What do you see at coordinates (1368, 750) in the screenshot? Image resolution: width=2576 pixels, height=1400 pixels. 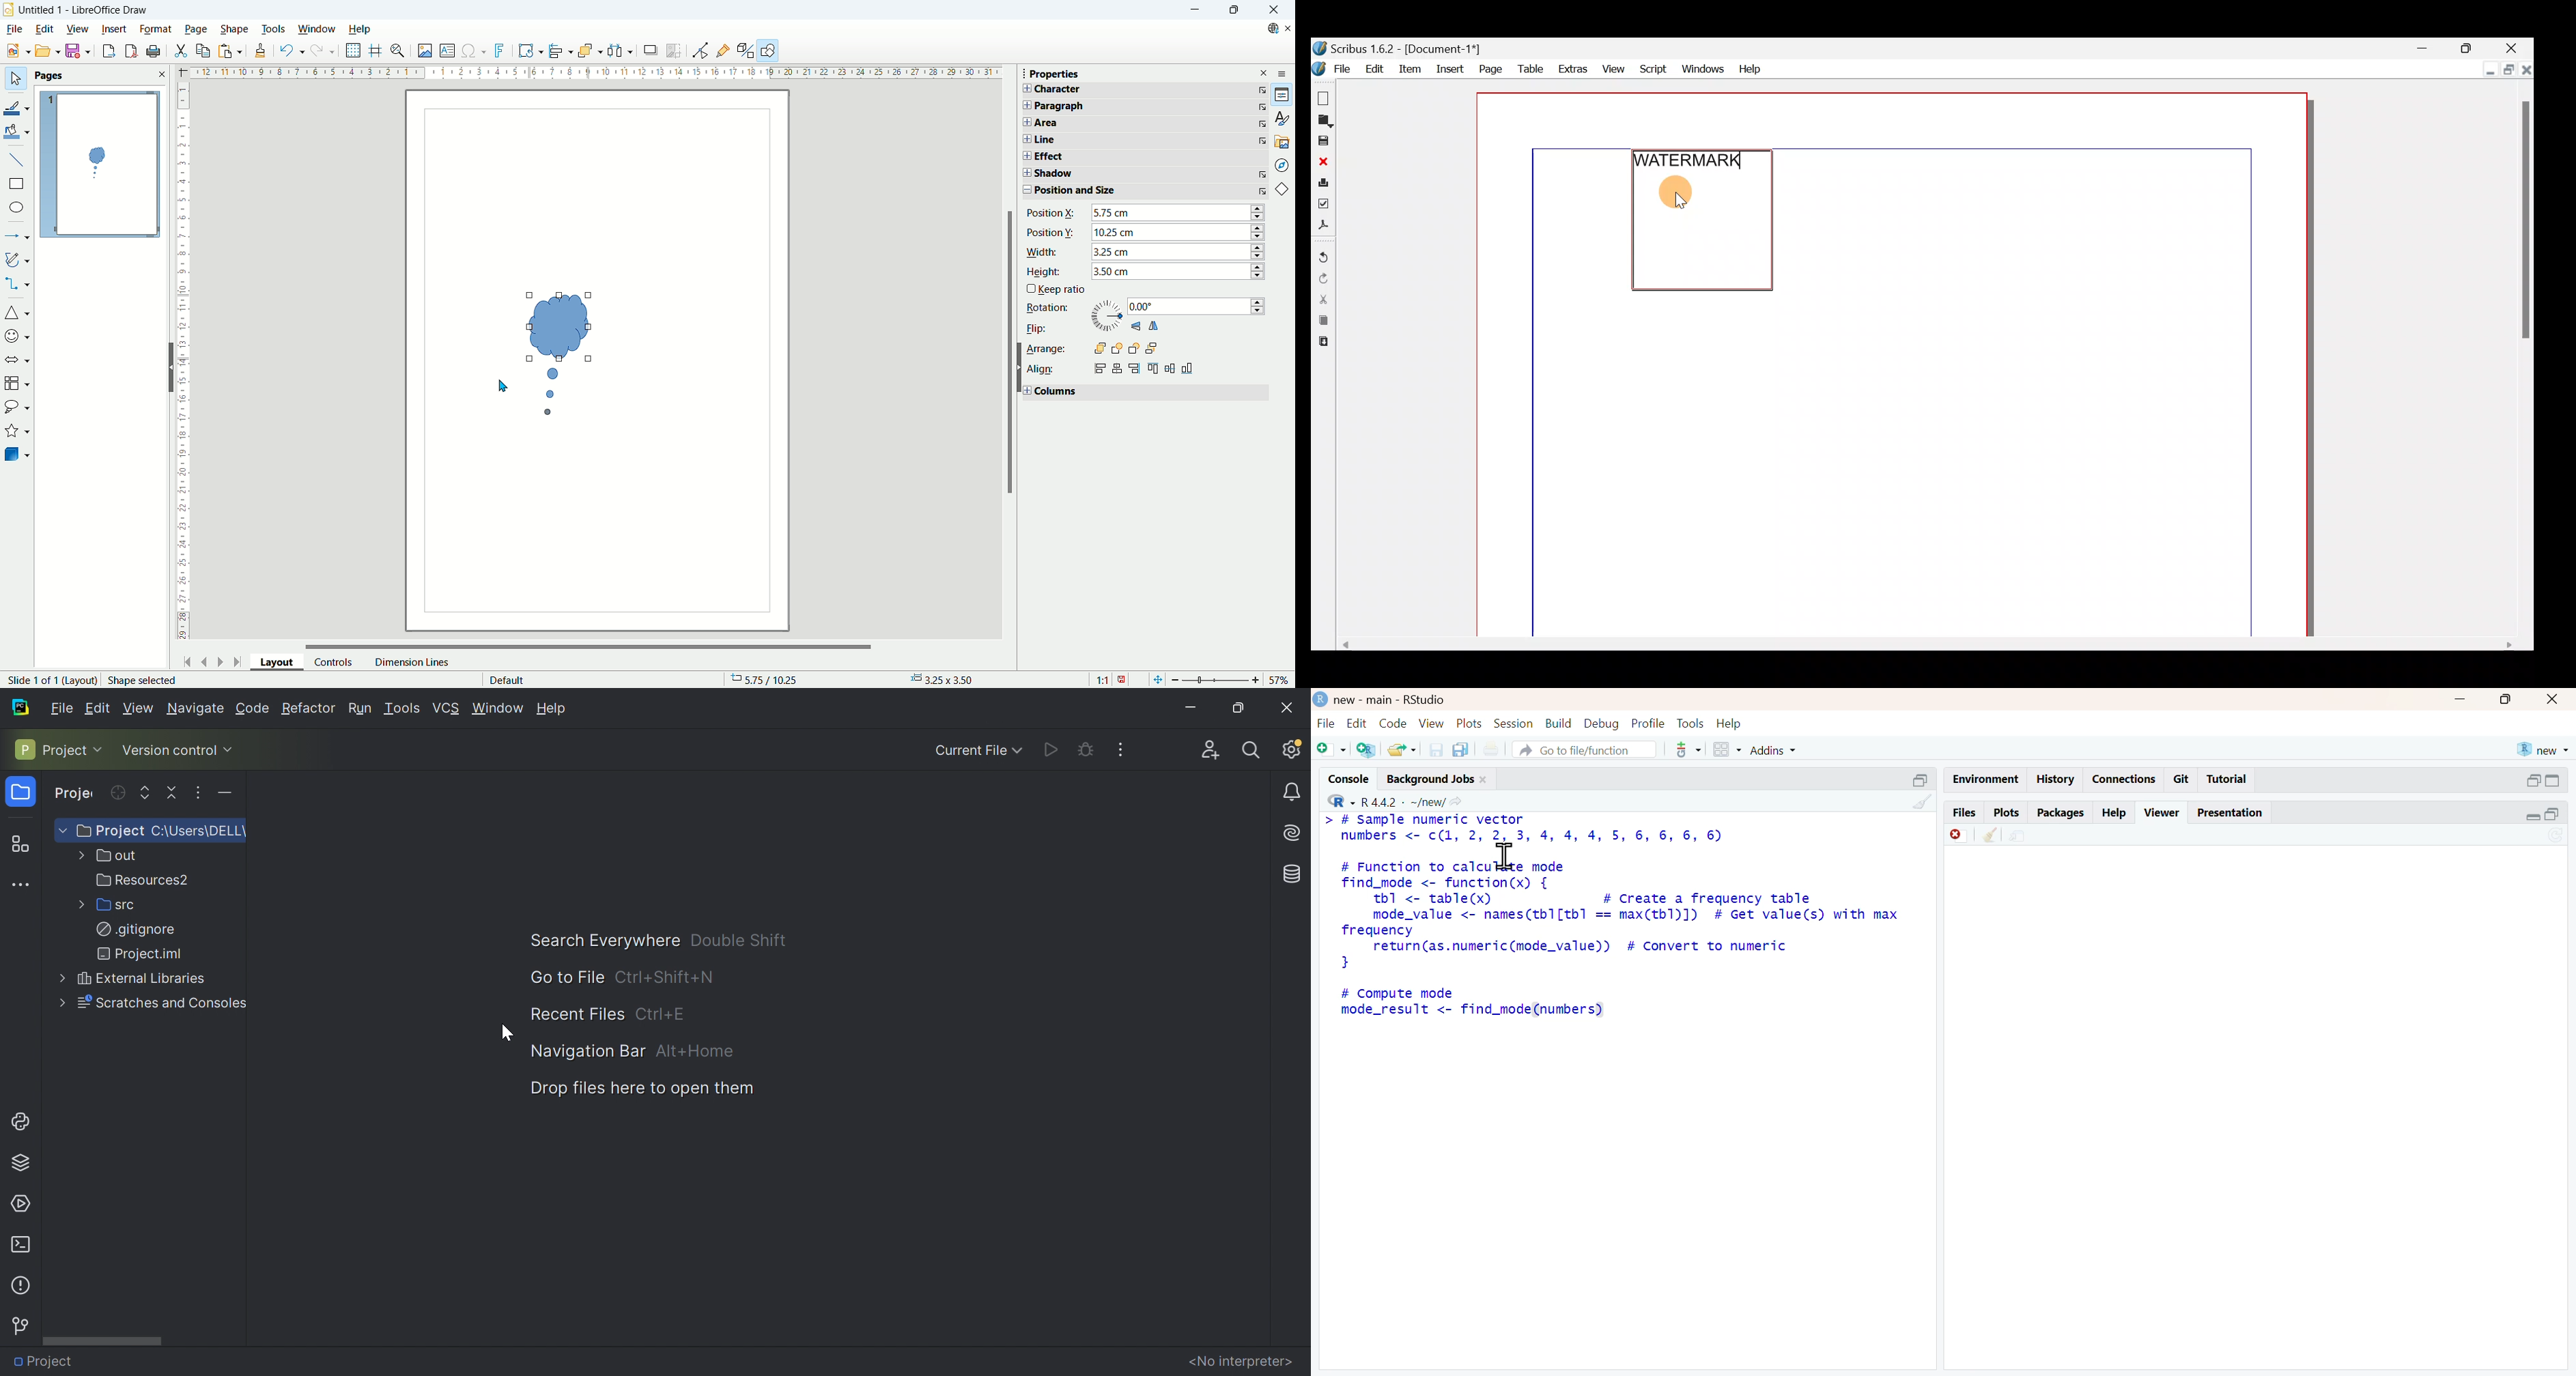 I see `add R file` at bounding box center [1368, 750].